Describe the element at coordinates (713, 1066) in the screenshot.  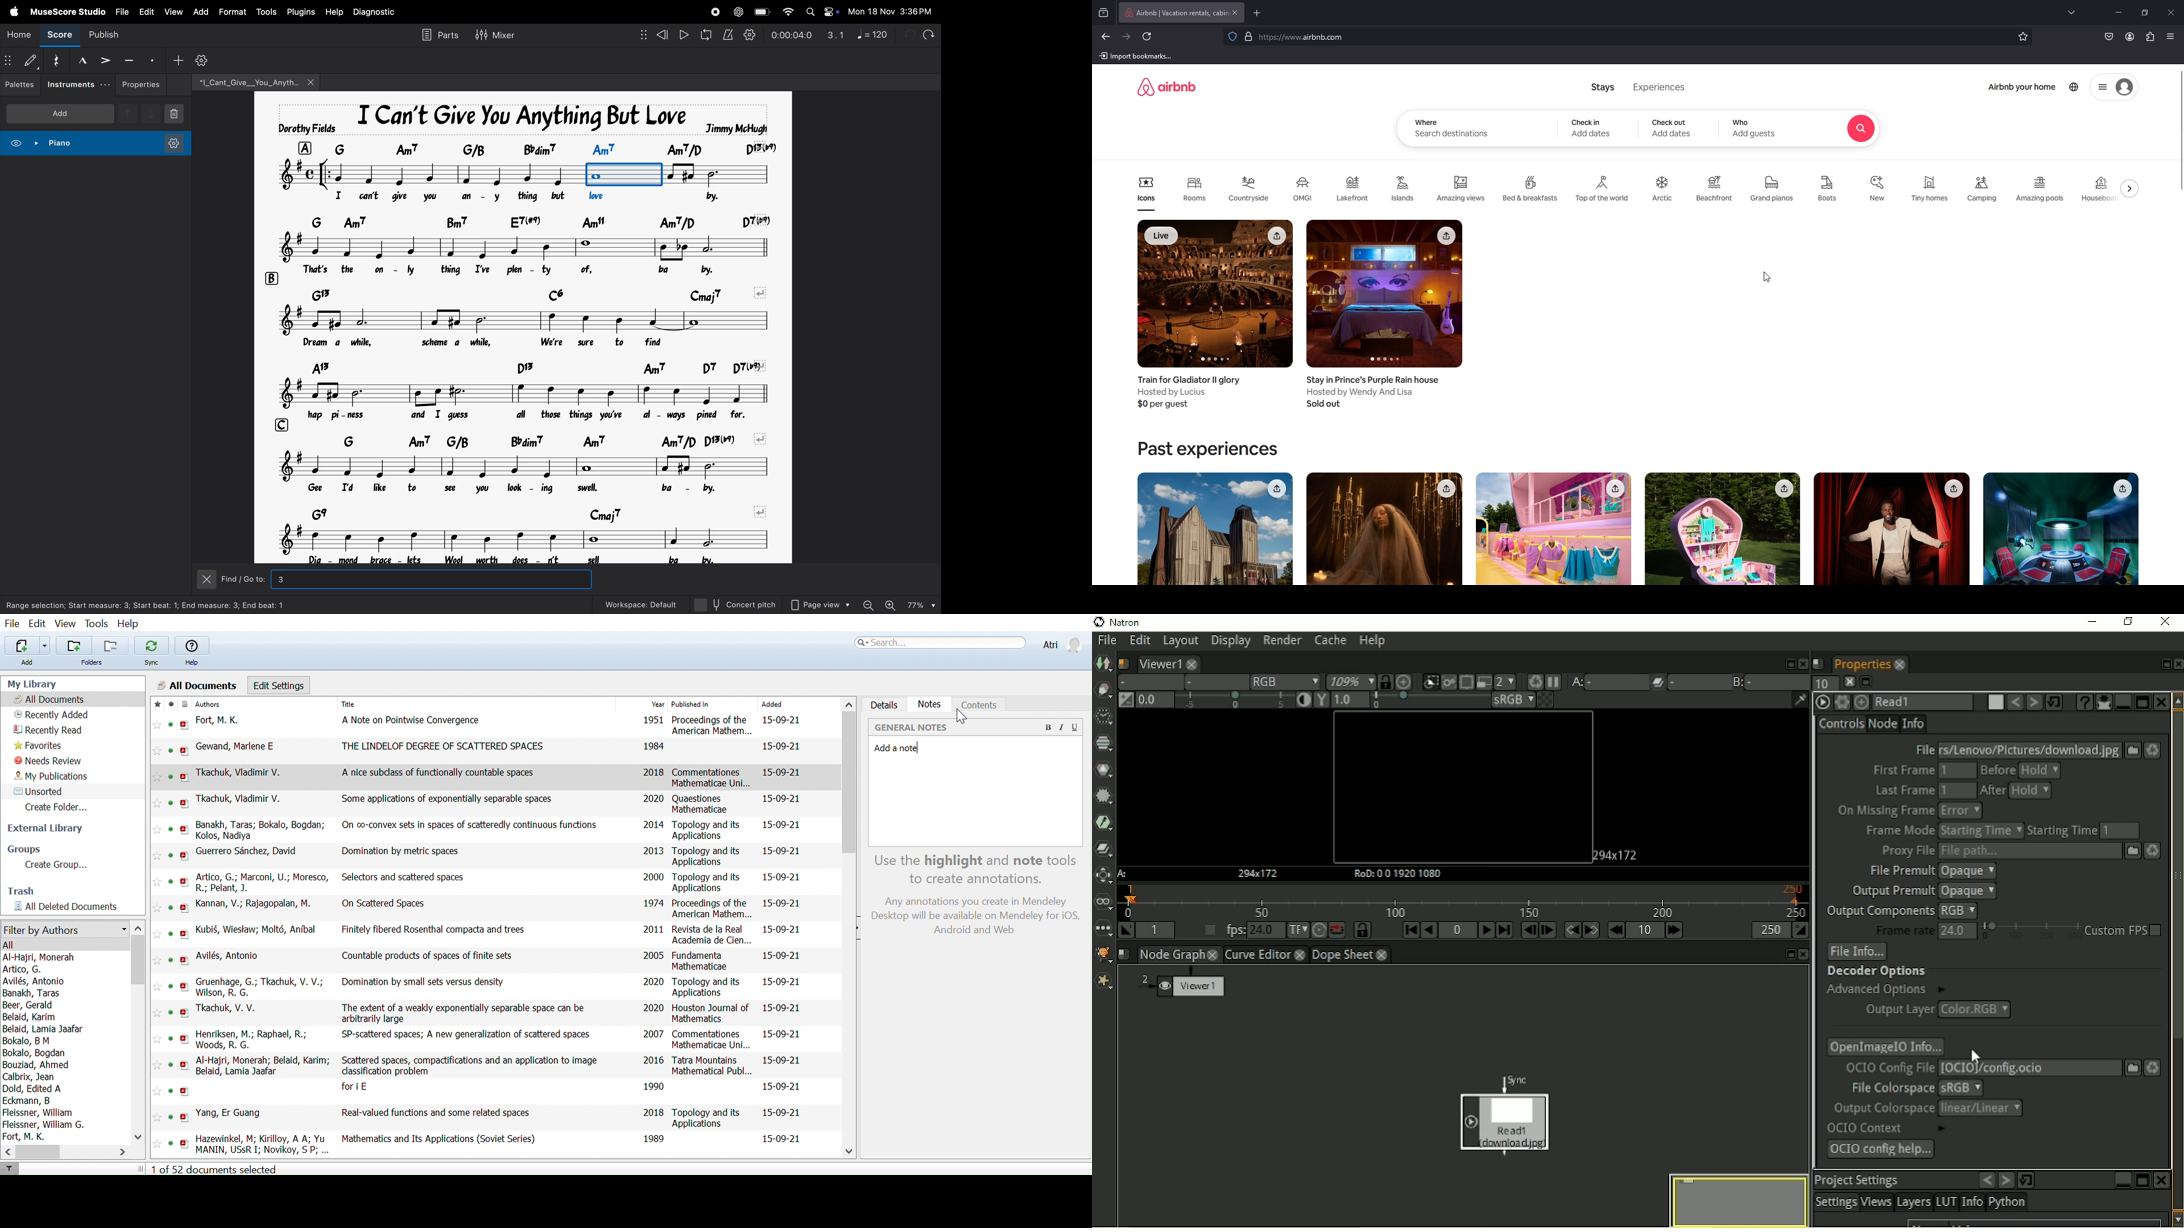
I see `Tatra Mountains Mathematical Publ...` at that location.